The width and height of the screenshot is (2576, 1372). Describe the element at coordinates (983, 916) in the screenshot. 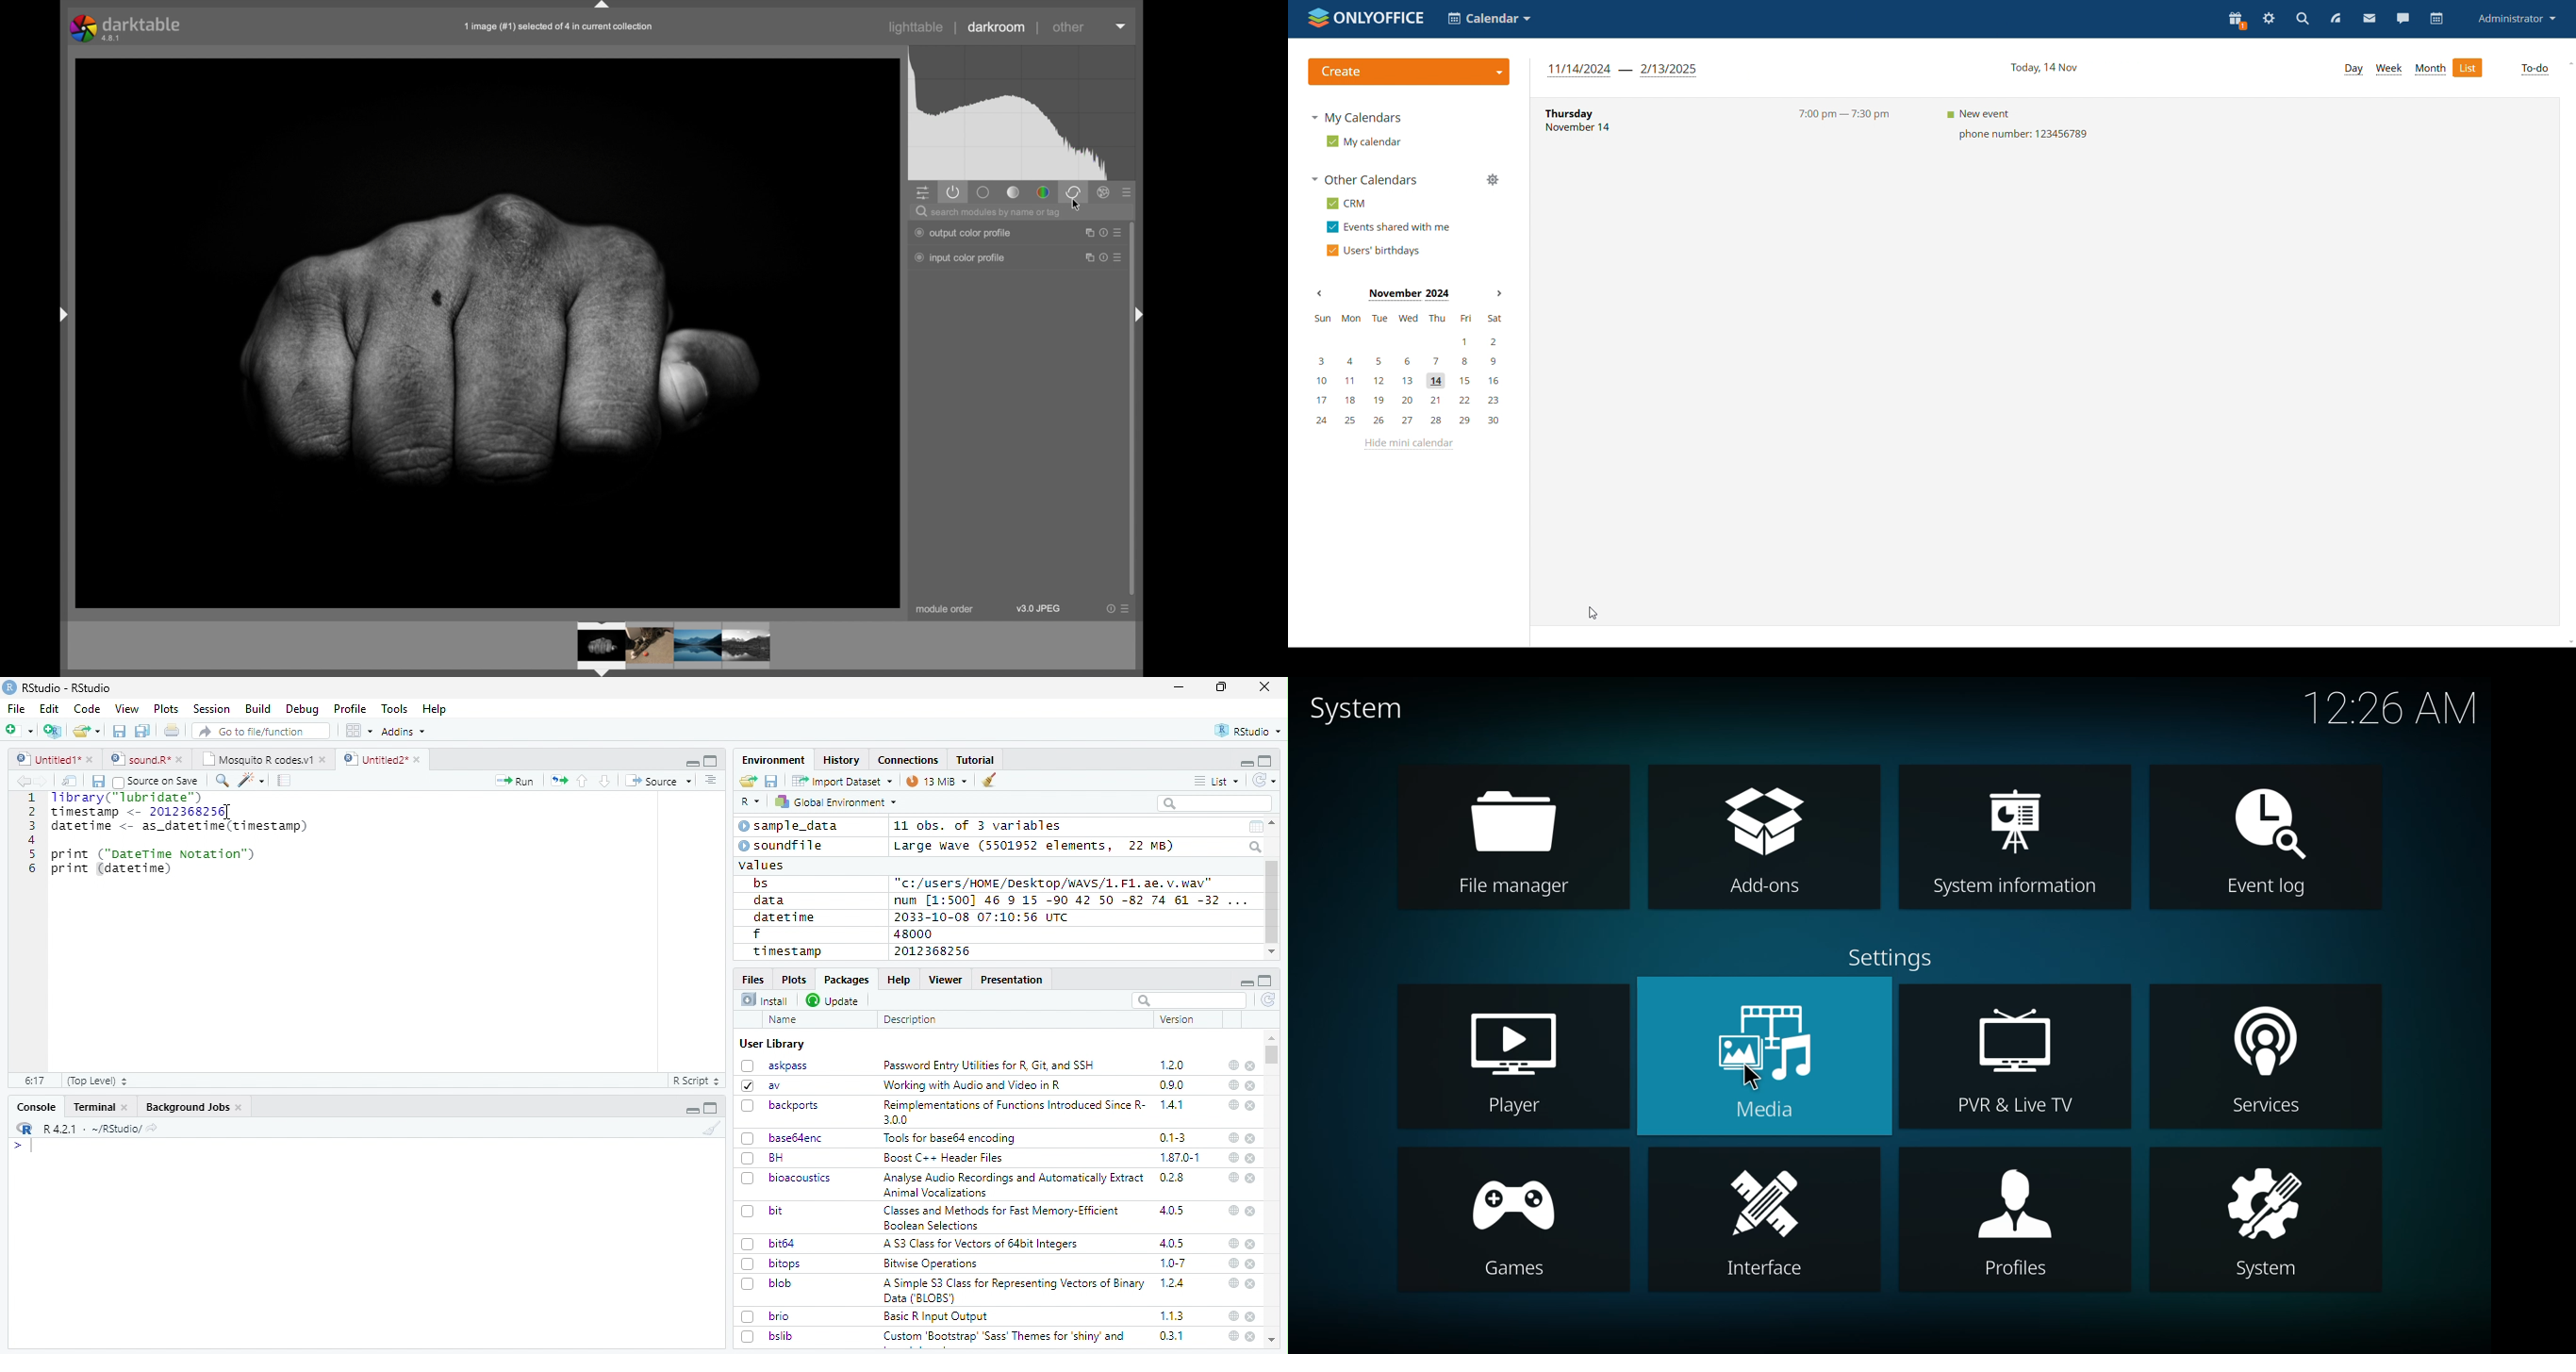

I see `2033-10-08 07:10:56 UTC` at that location.